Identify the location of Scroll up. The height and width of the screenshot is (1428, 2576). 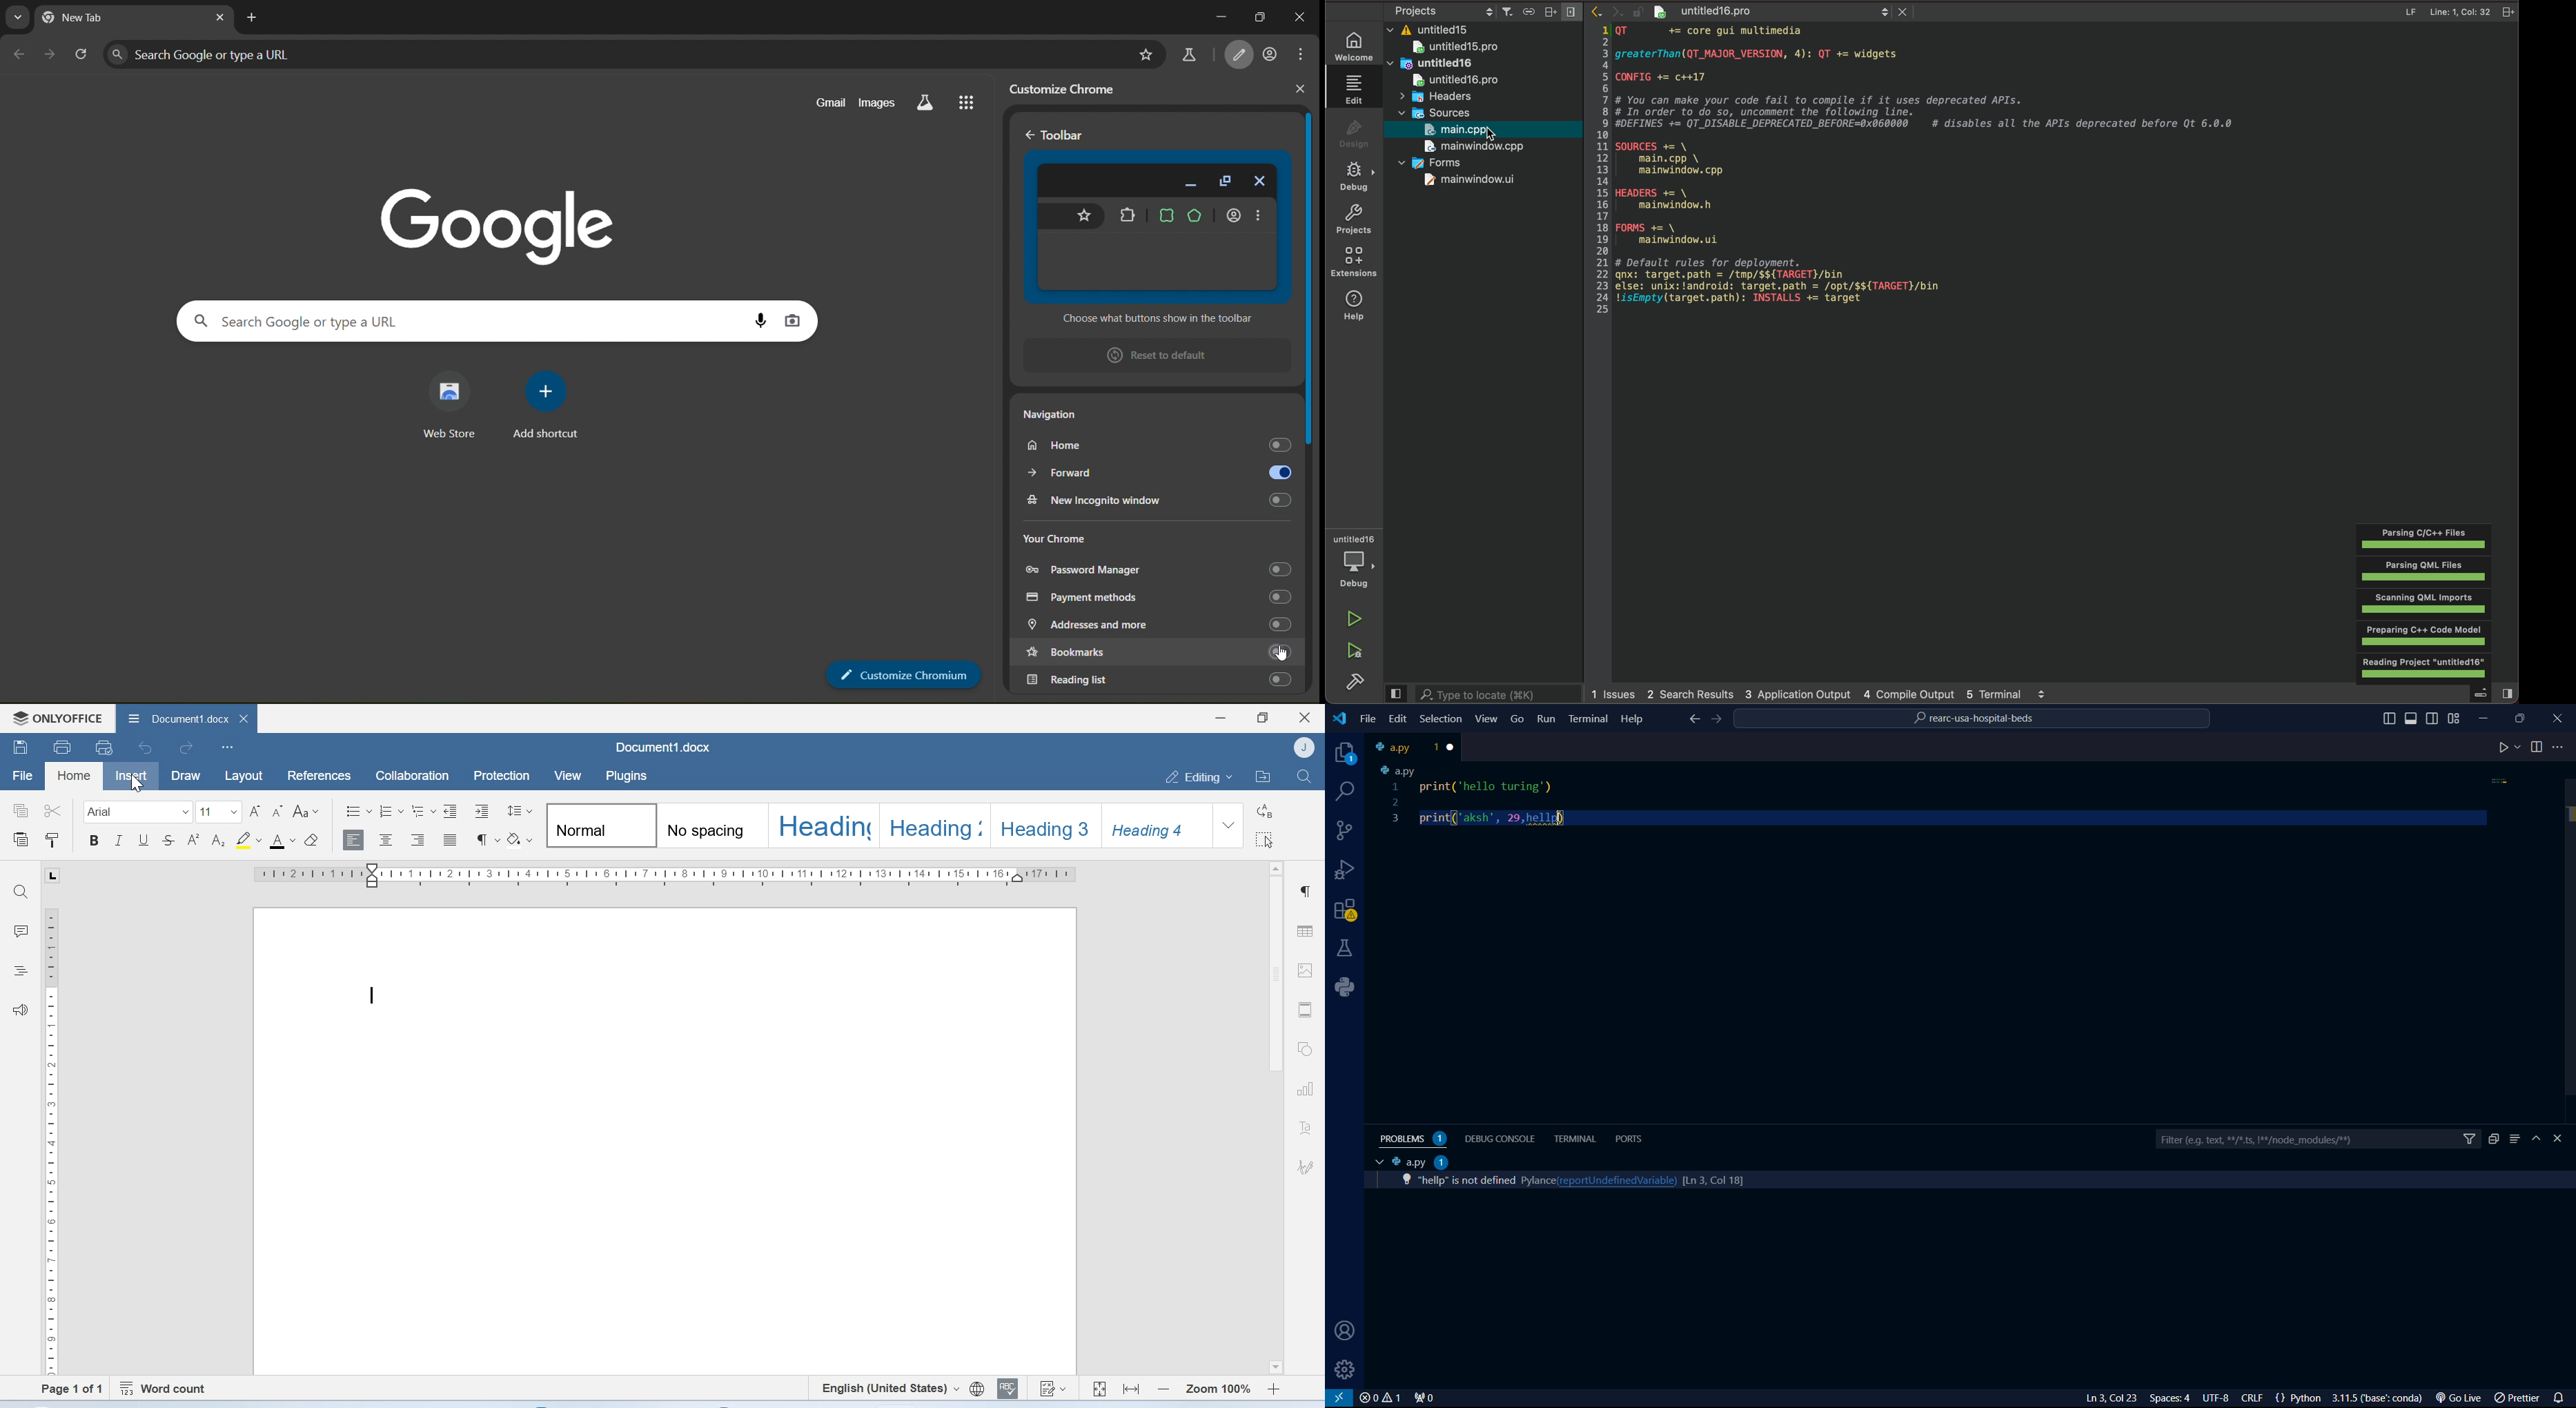
(1275, 868).